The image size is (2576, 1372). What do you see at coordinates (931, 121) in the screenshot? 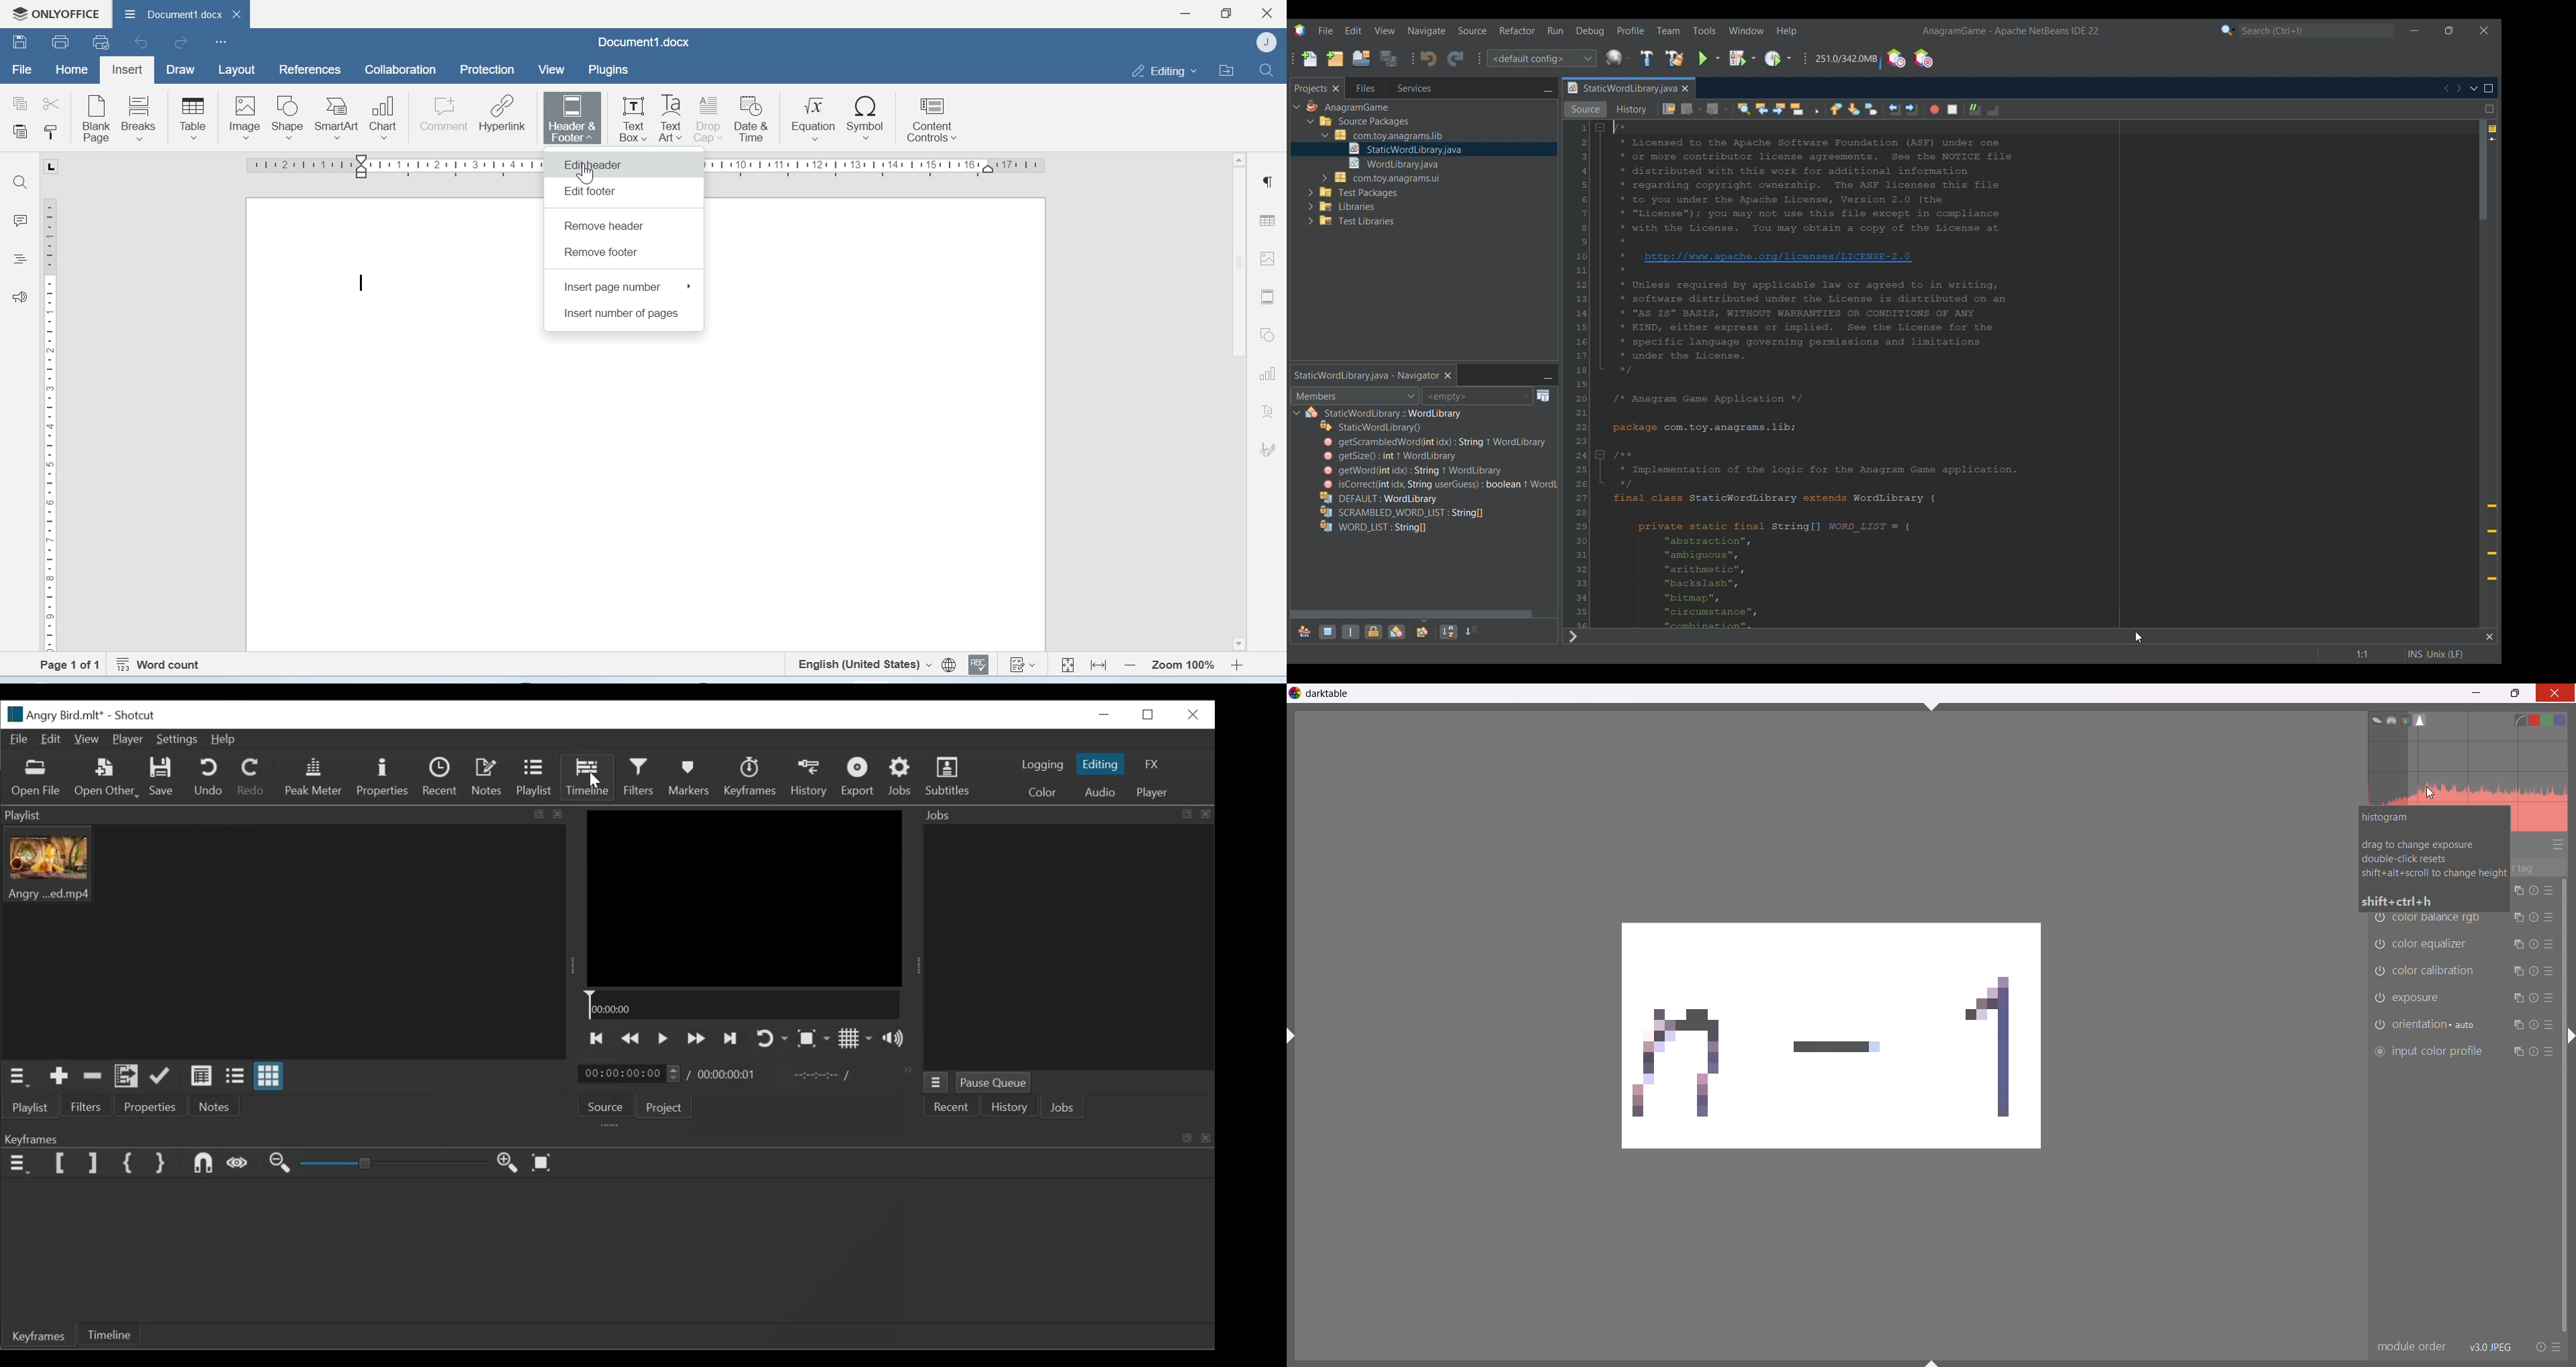
I see `Content controls` at bounding box center [931, 121].